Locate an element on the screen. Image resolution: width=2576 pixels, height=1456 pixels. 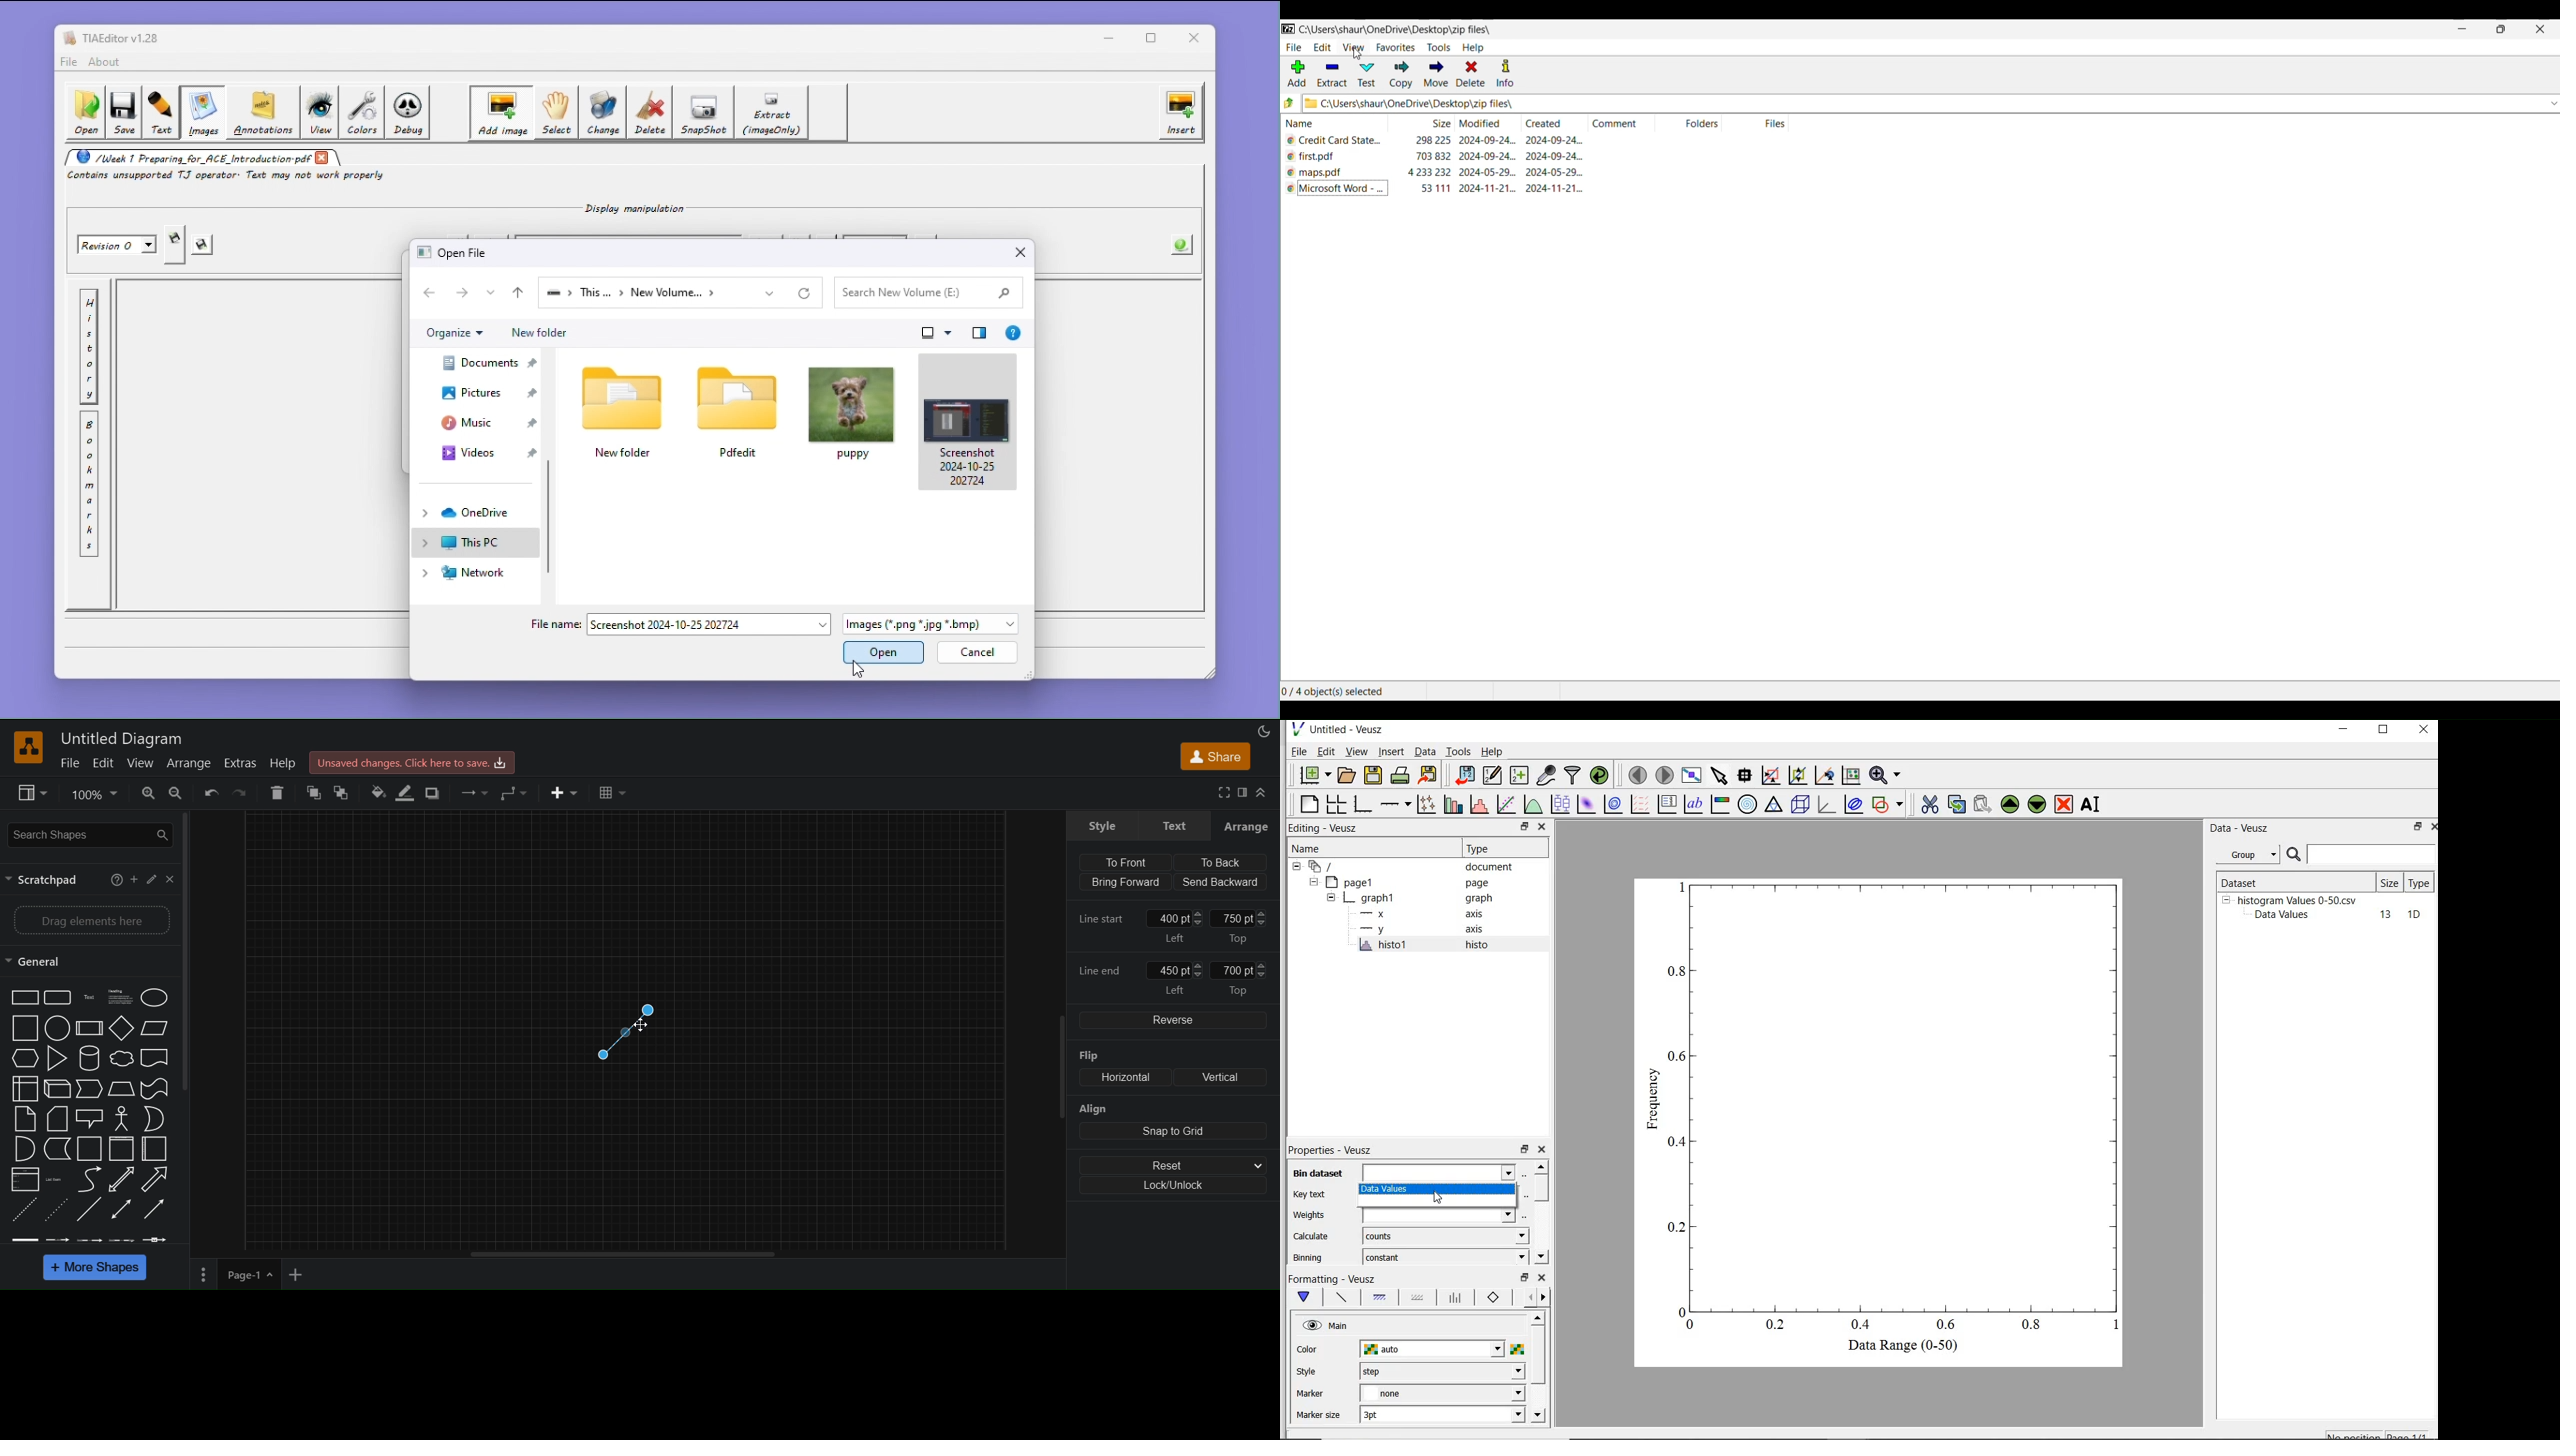
And is located at coordinates (23, 1149).